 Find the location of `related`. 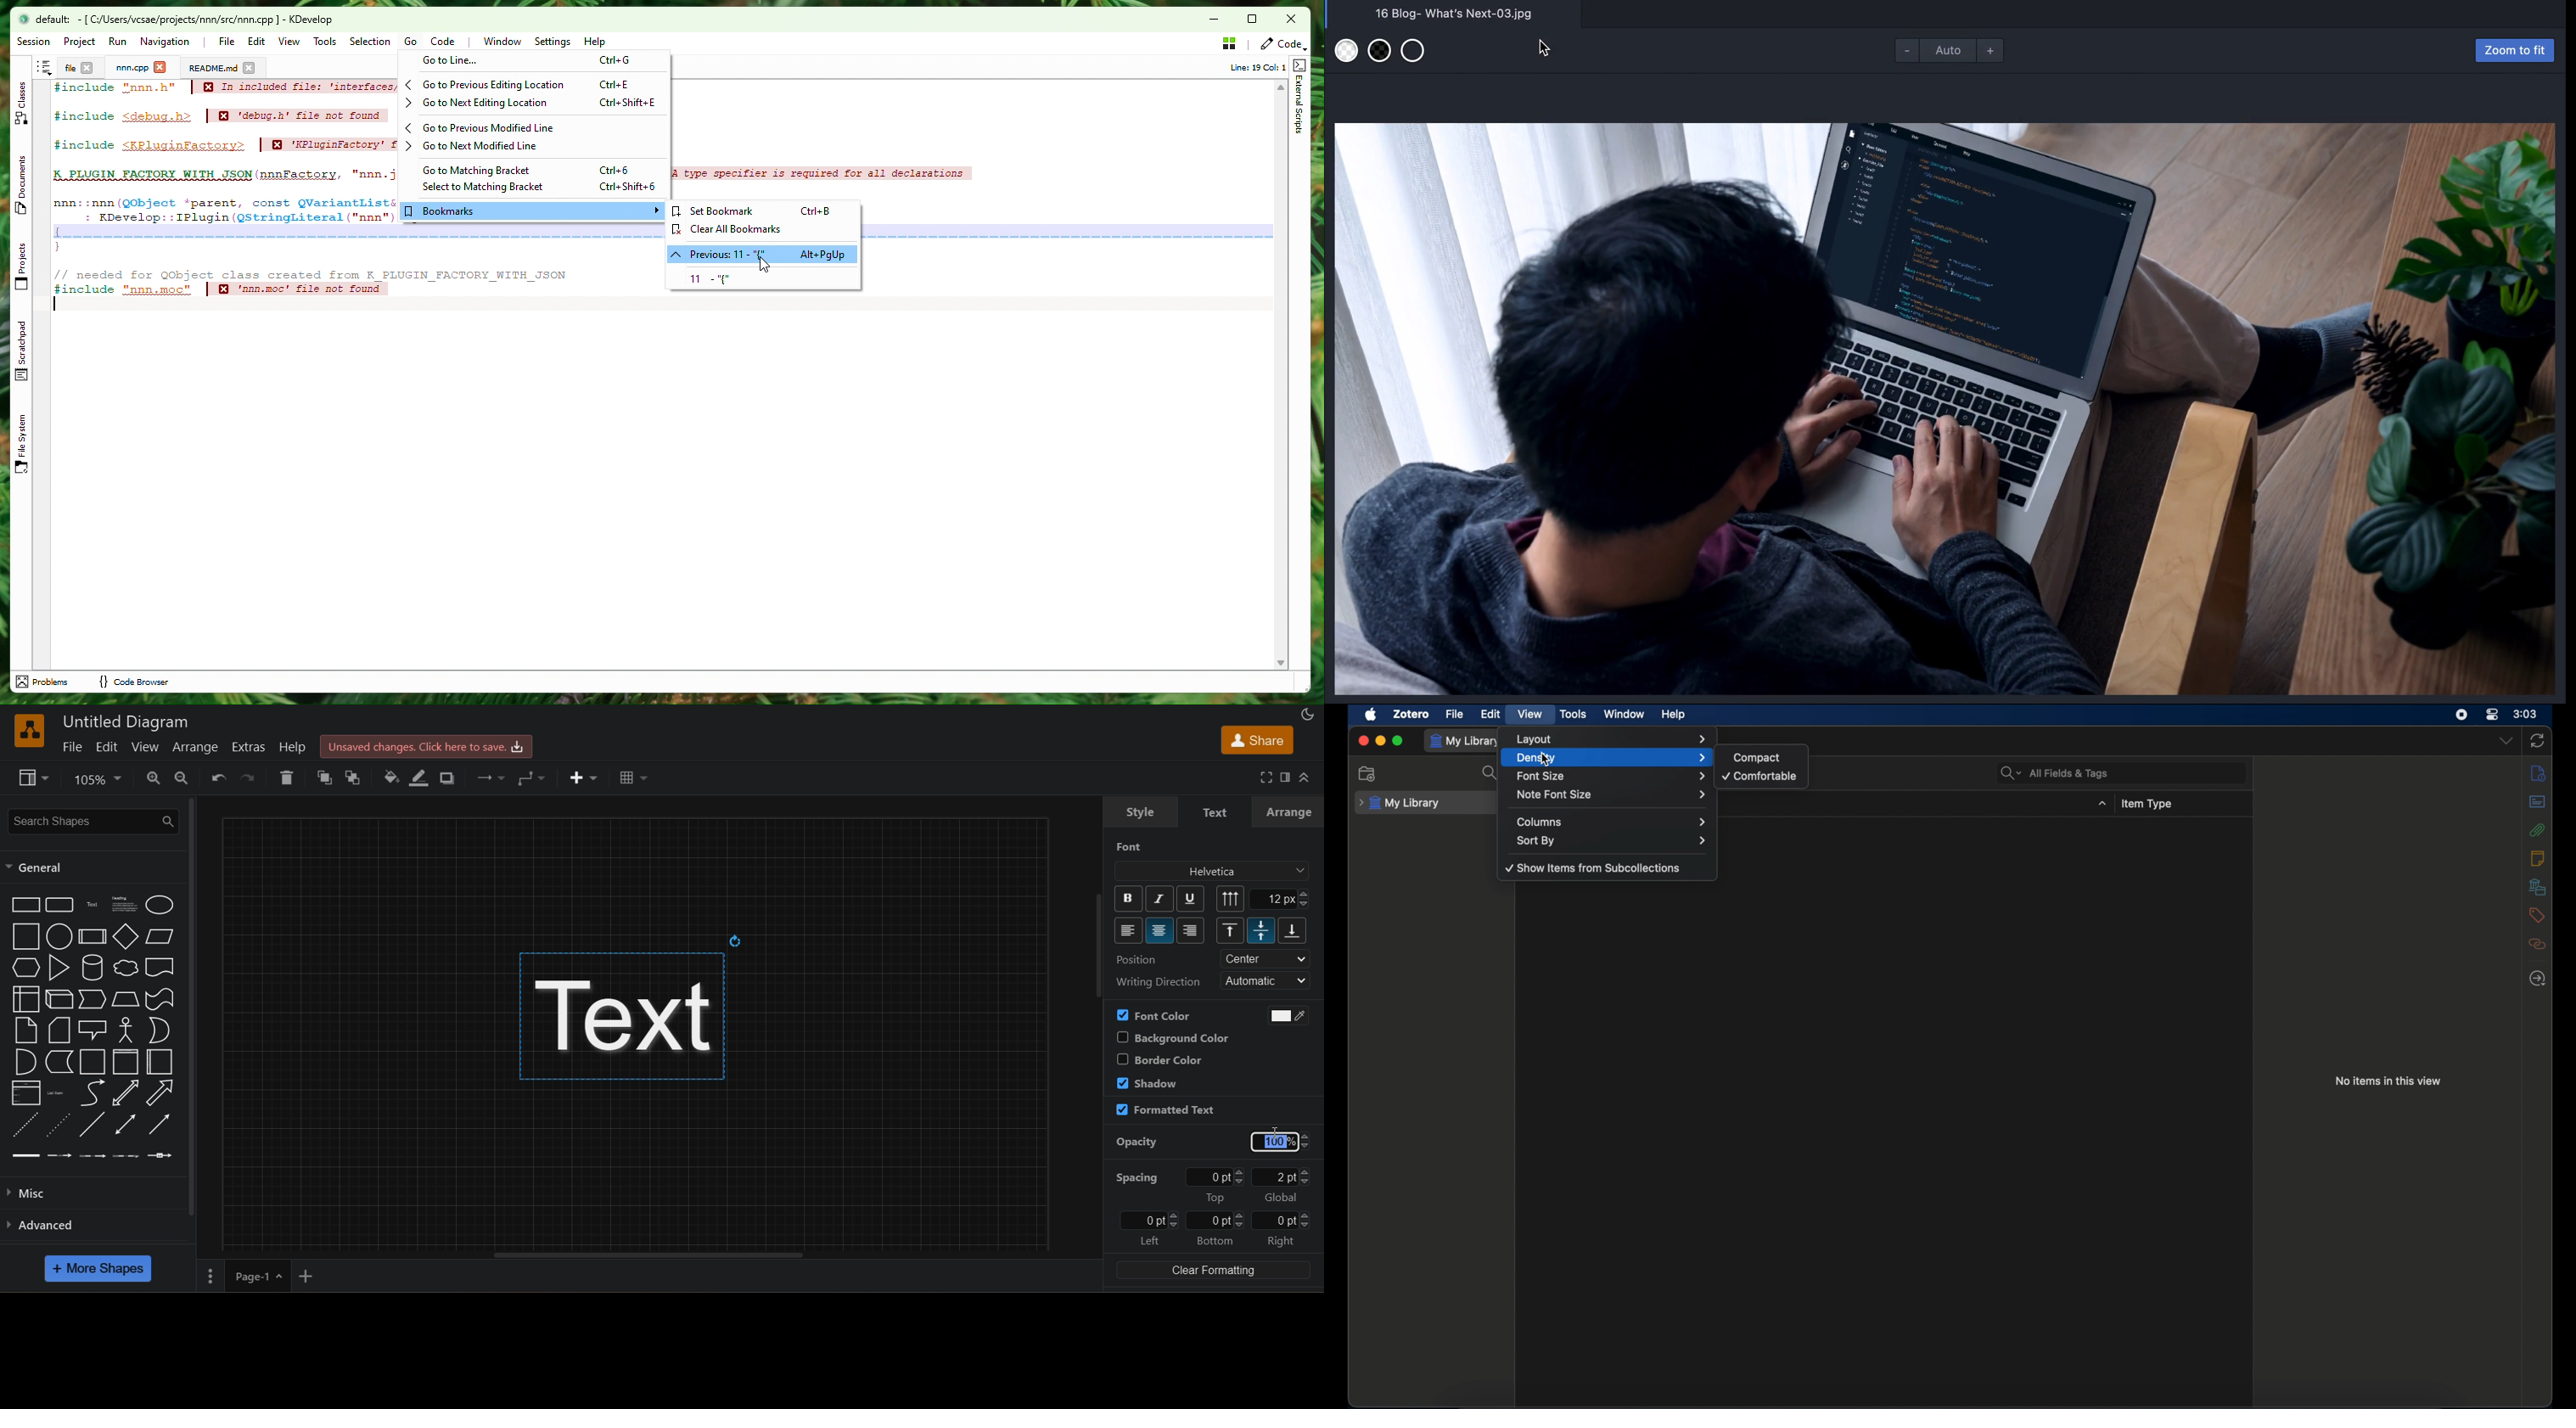

related is located at coordinates (2538, 944).